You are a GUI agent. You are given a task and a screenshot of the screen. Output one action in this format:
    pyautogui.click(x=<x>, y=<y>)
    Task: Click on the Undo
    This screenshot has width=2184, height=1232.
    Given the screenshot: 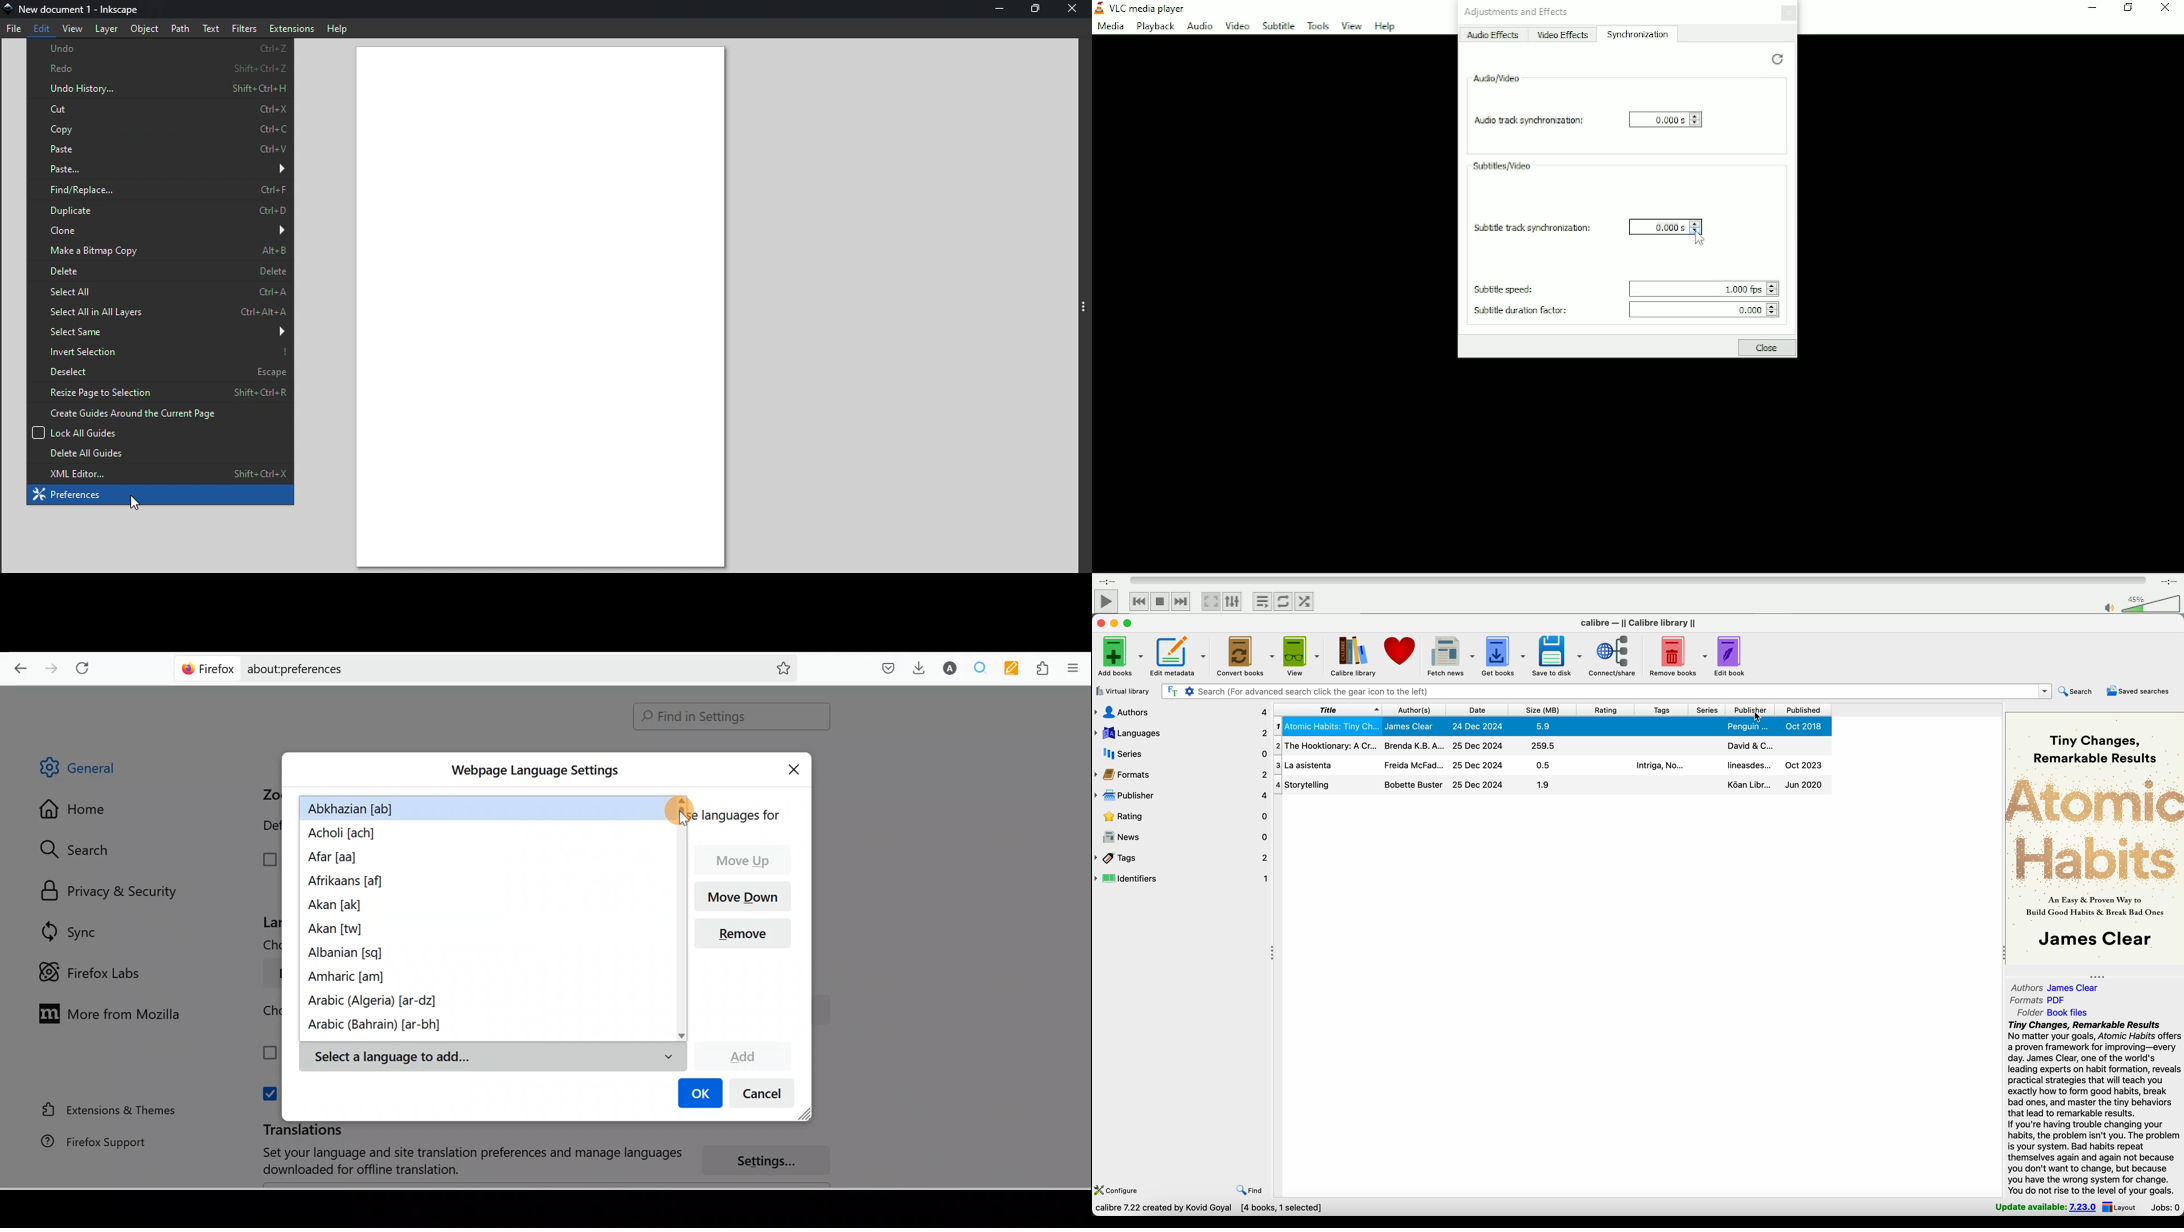 What is the action you would take?
    pyautogui.click(x=157, y=50)
    